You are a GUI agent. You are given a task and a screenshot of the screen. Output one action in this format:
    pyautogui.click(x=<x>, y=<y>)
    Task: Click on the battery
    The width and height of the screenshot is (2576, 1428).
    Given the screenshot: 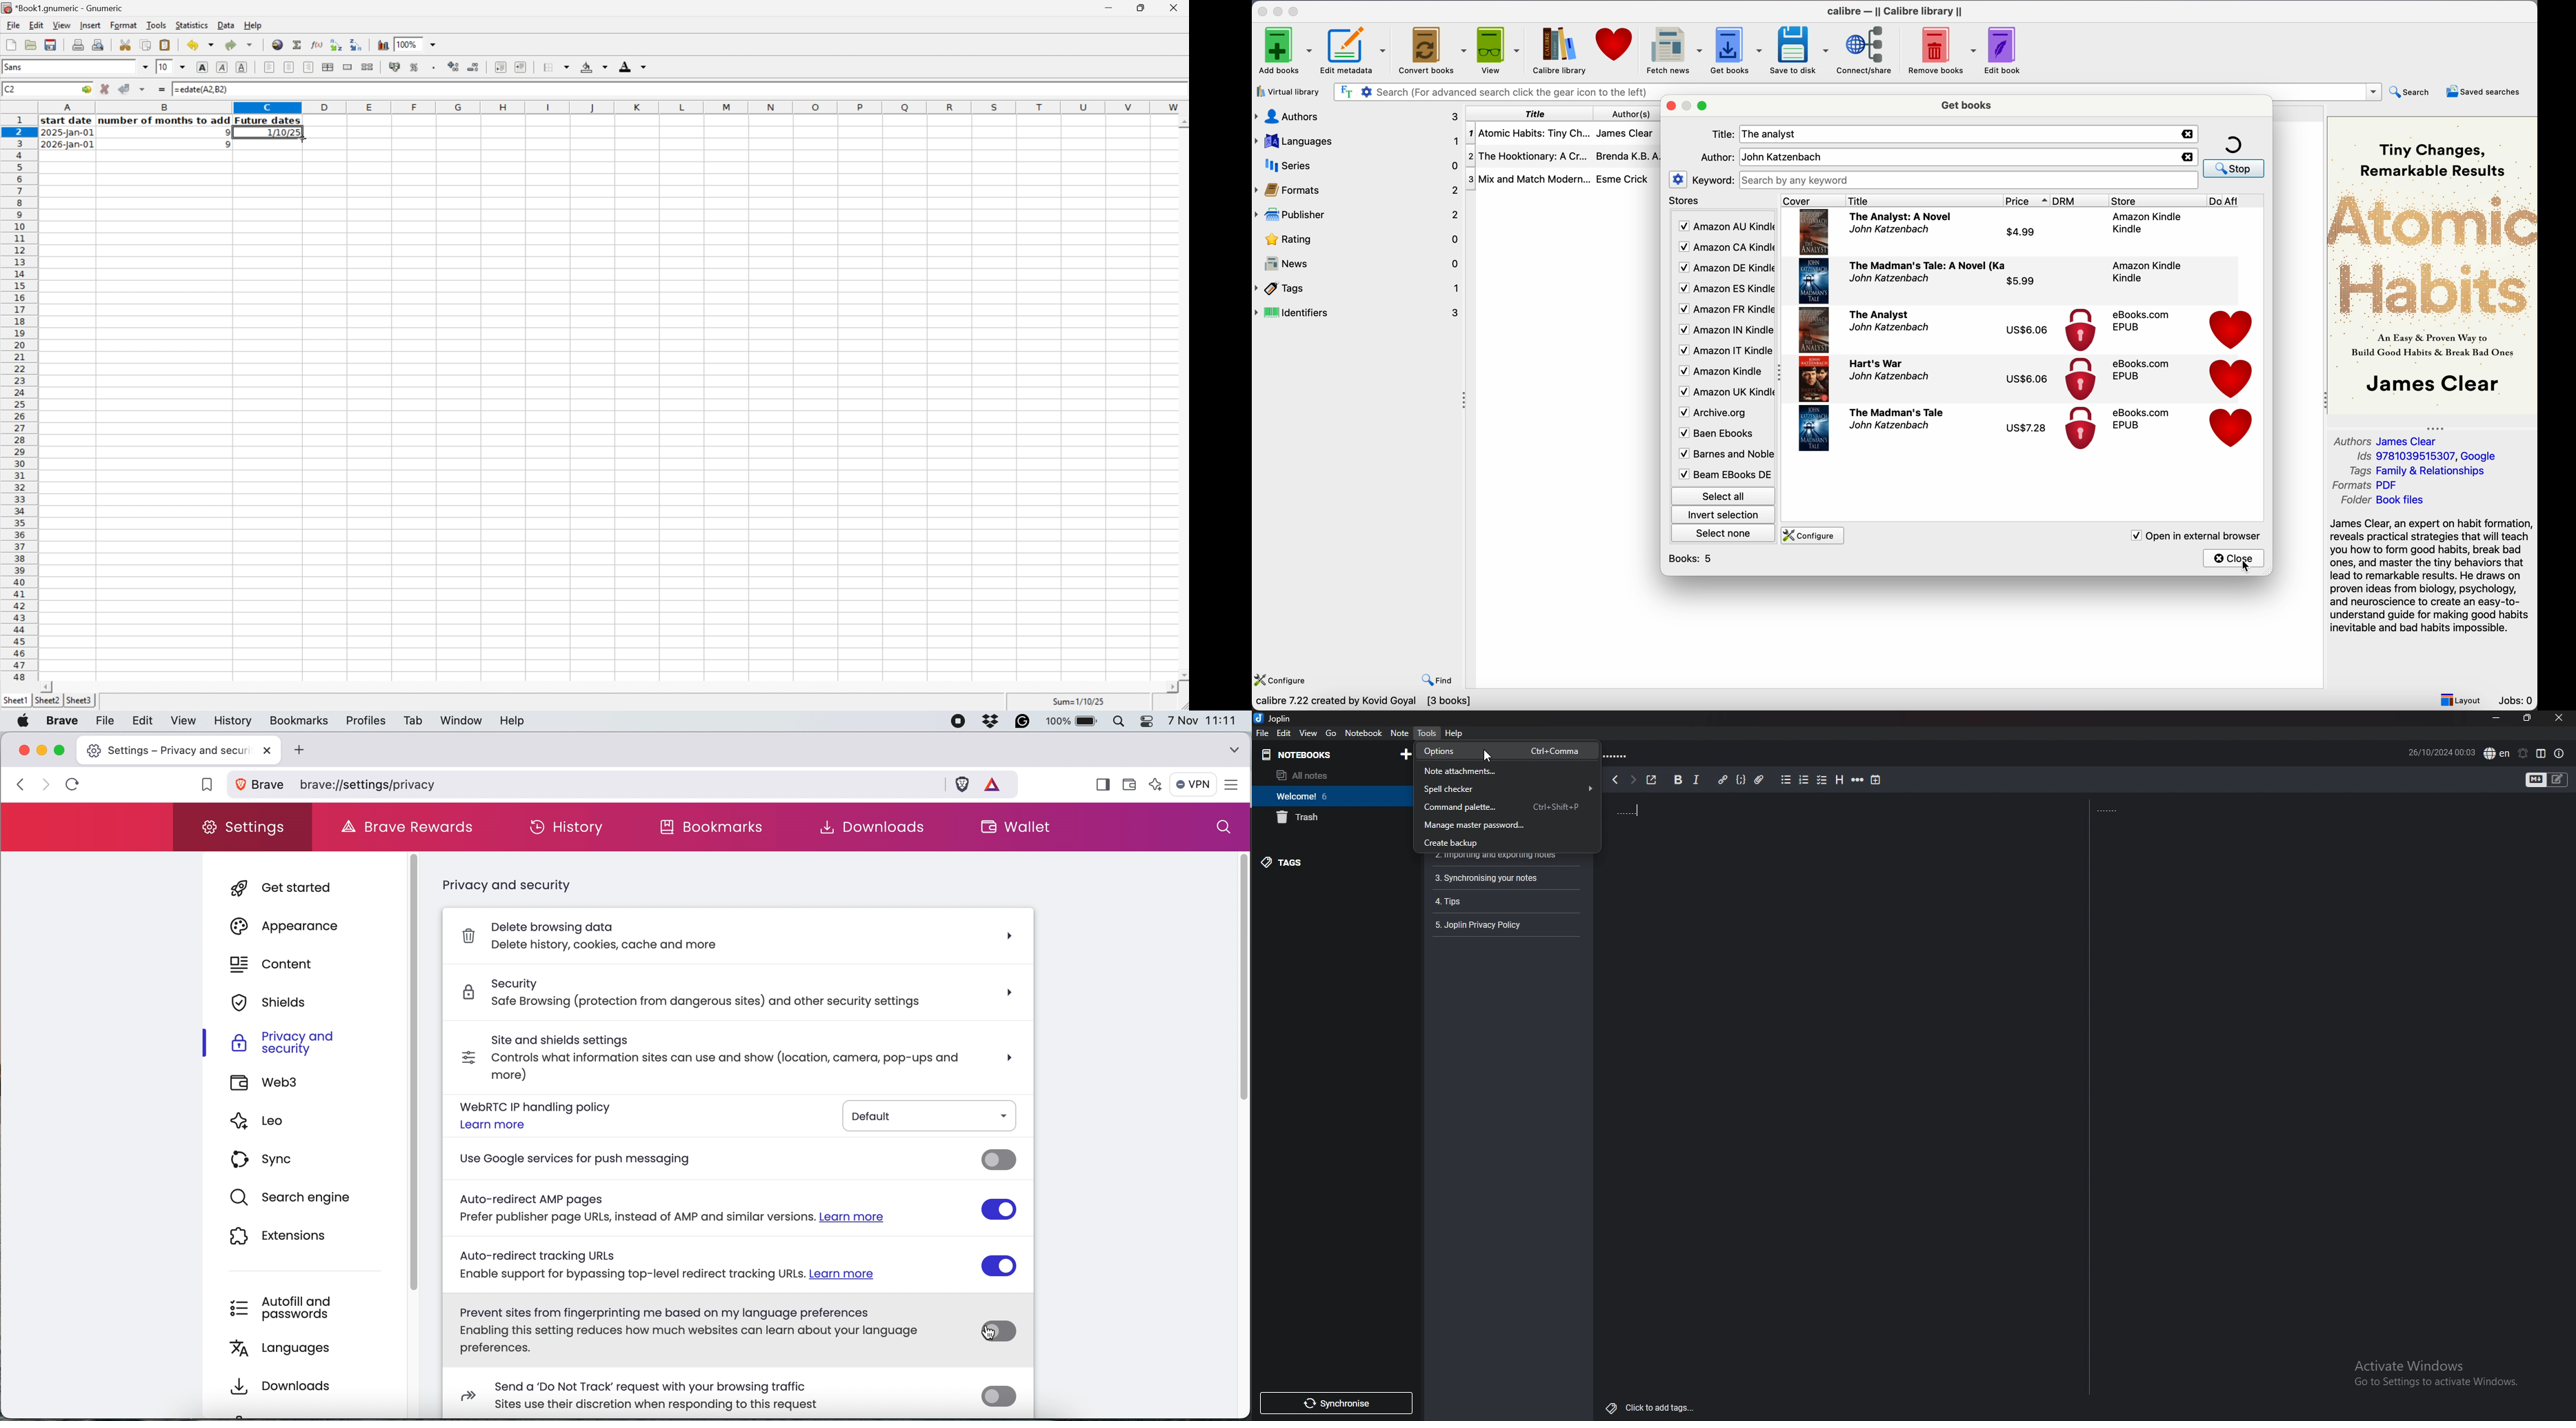 What is the action you would take?
    pyautogui.click(x=1074, y=721)
    